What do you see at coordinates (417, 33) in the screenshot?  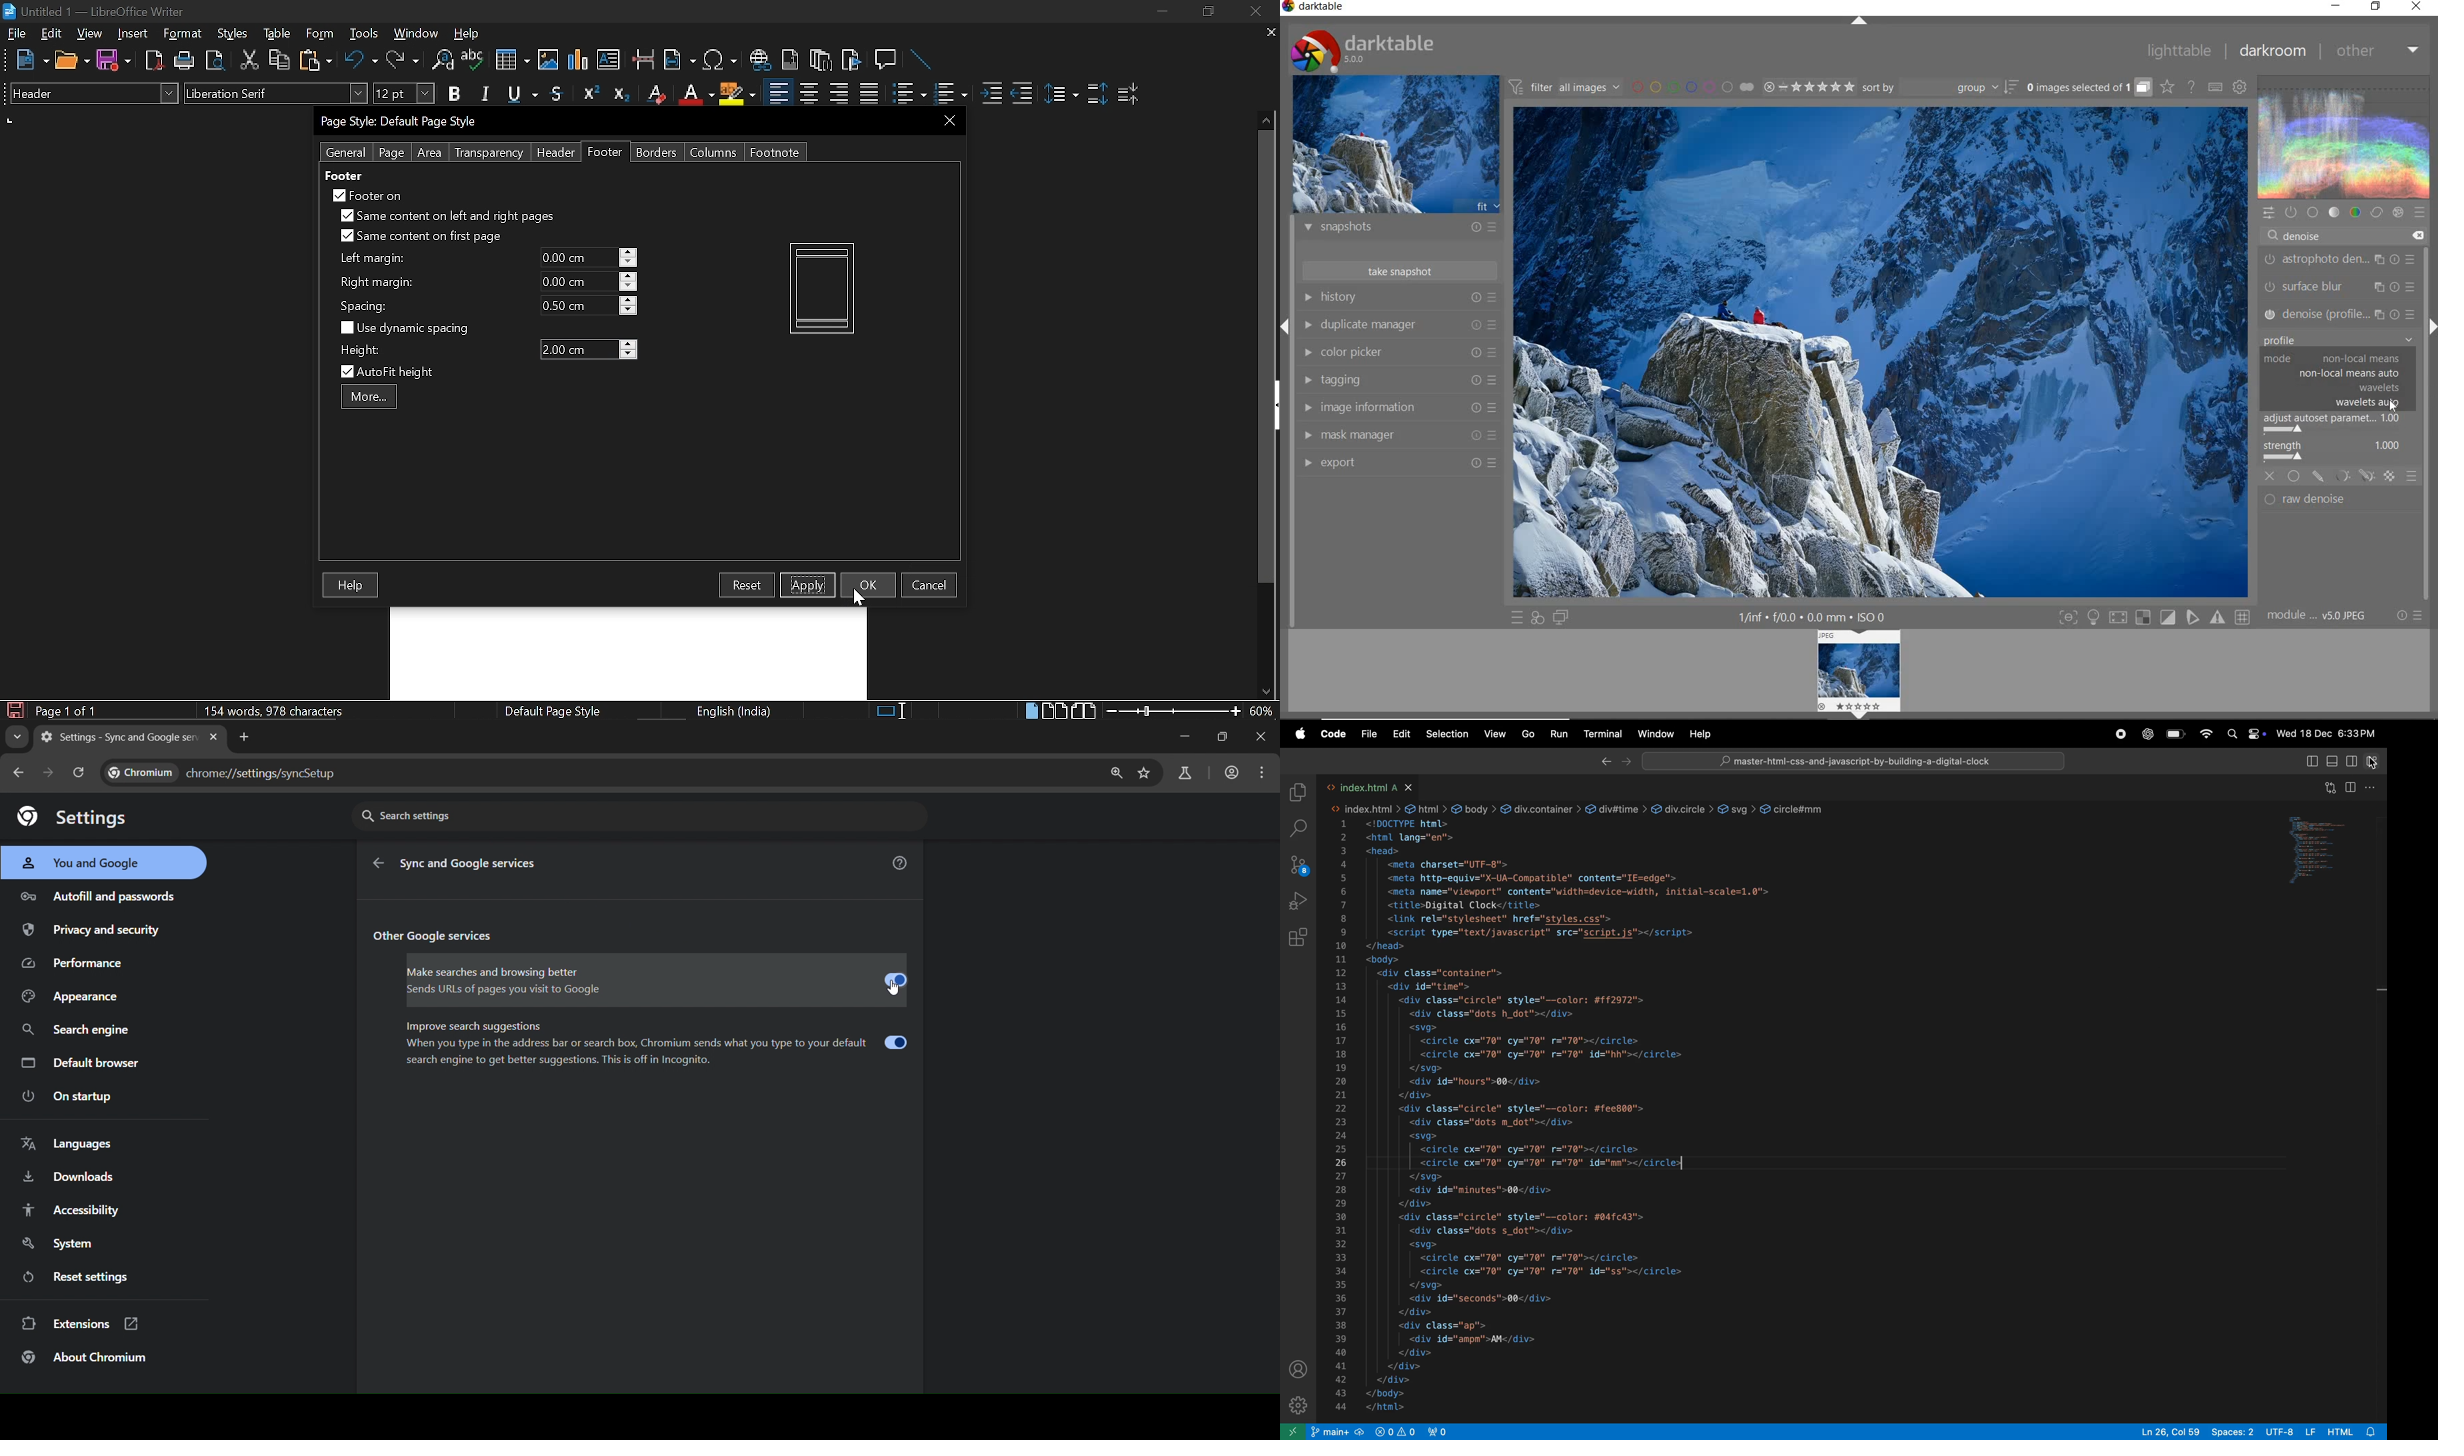 I see `WIndow` at bounding box center [417, 33].